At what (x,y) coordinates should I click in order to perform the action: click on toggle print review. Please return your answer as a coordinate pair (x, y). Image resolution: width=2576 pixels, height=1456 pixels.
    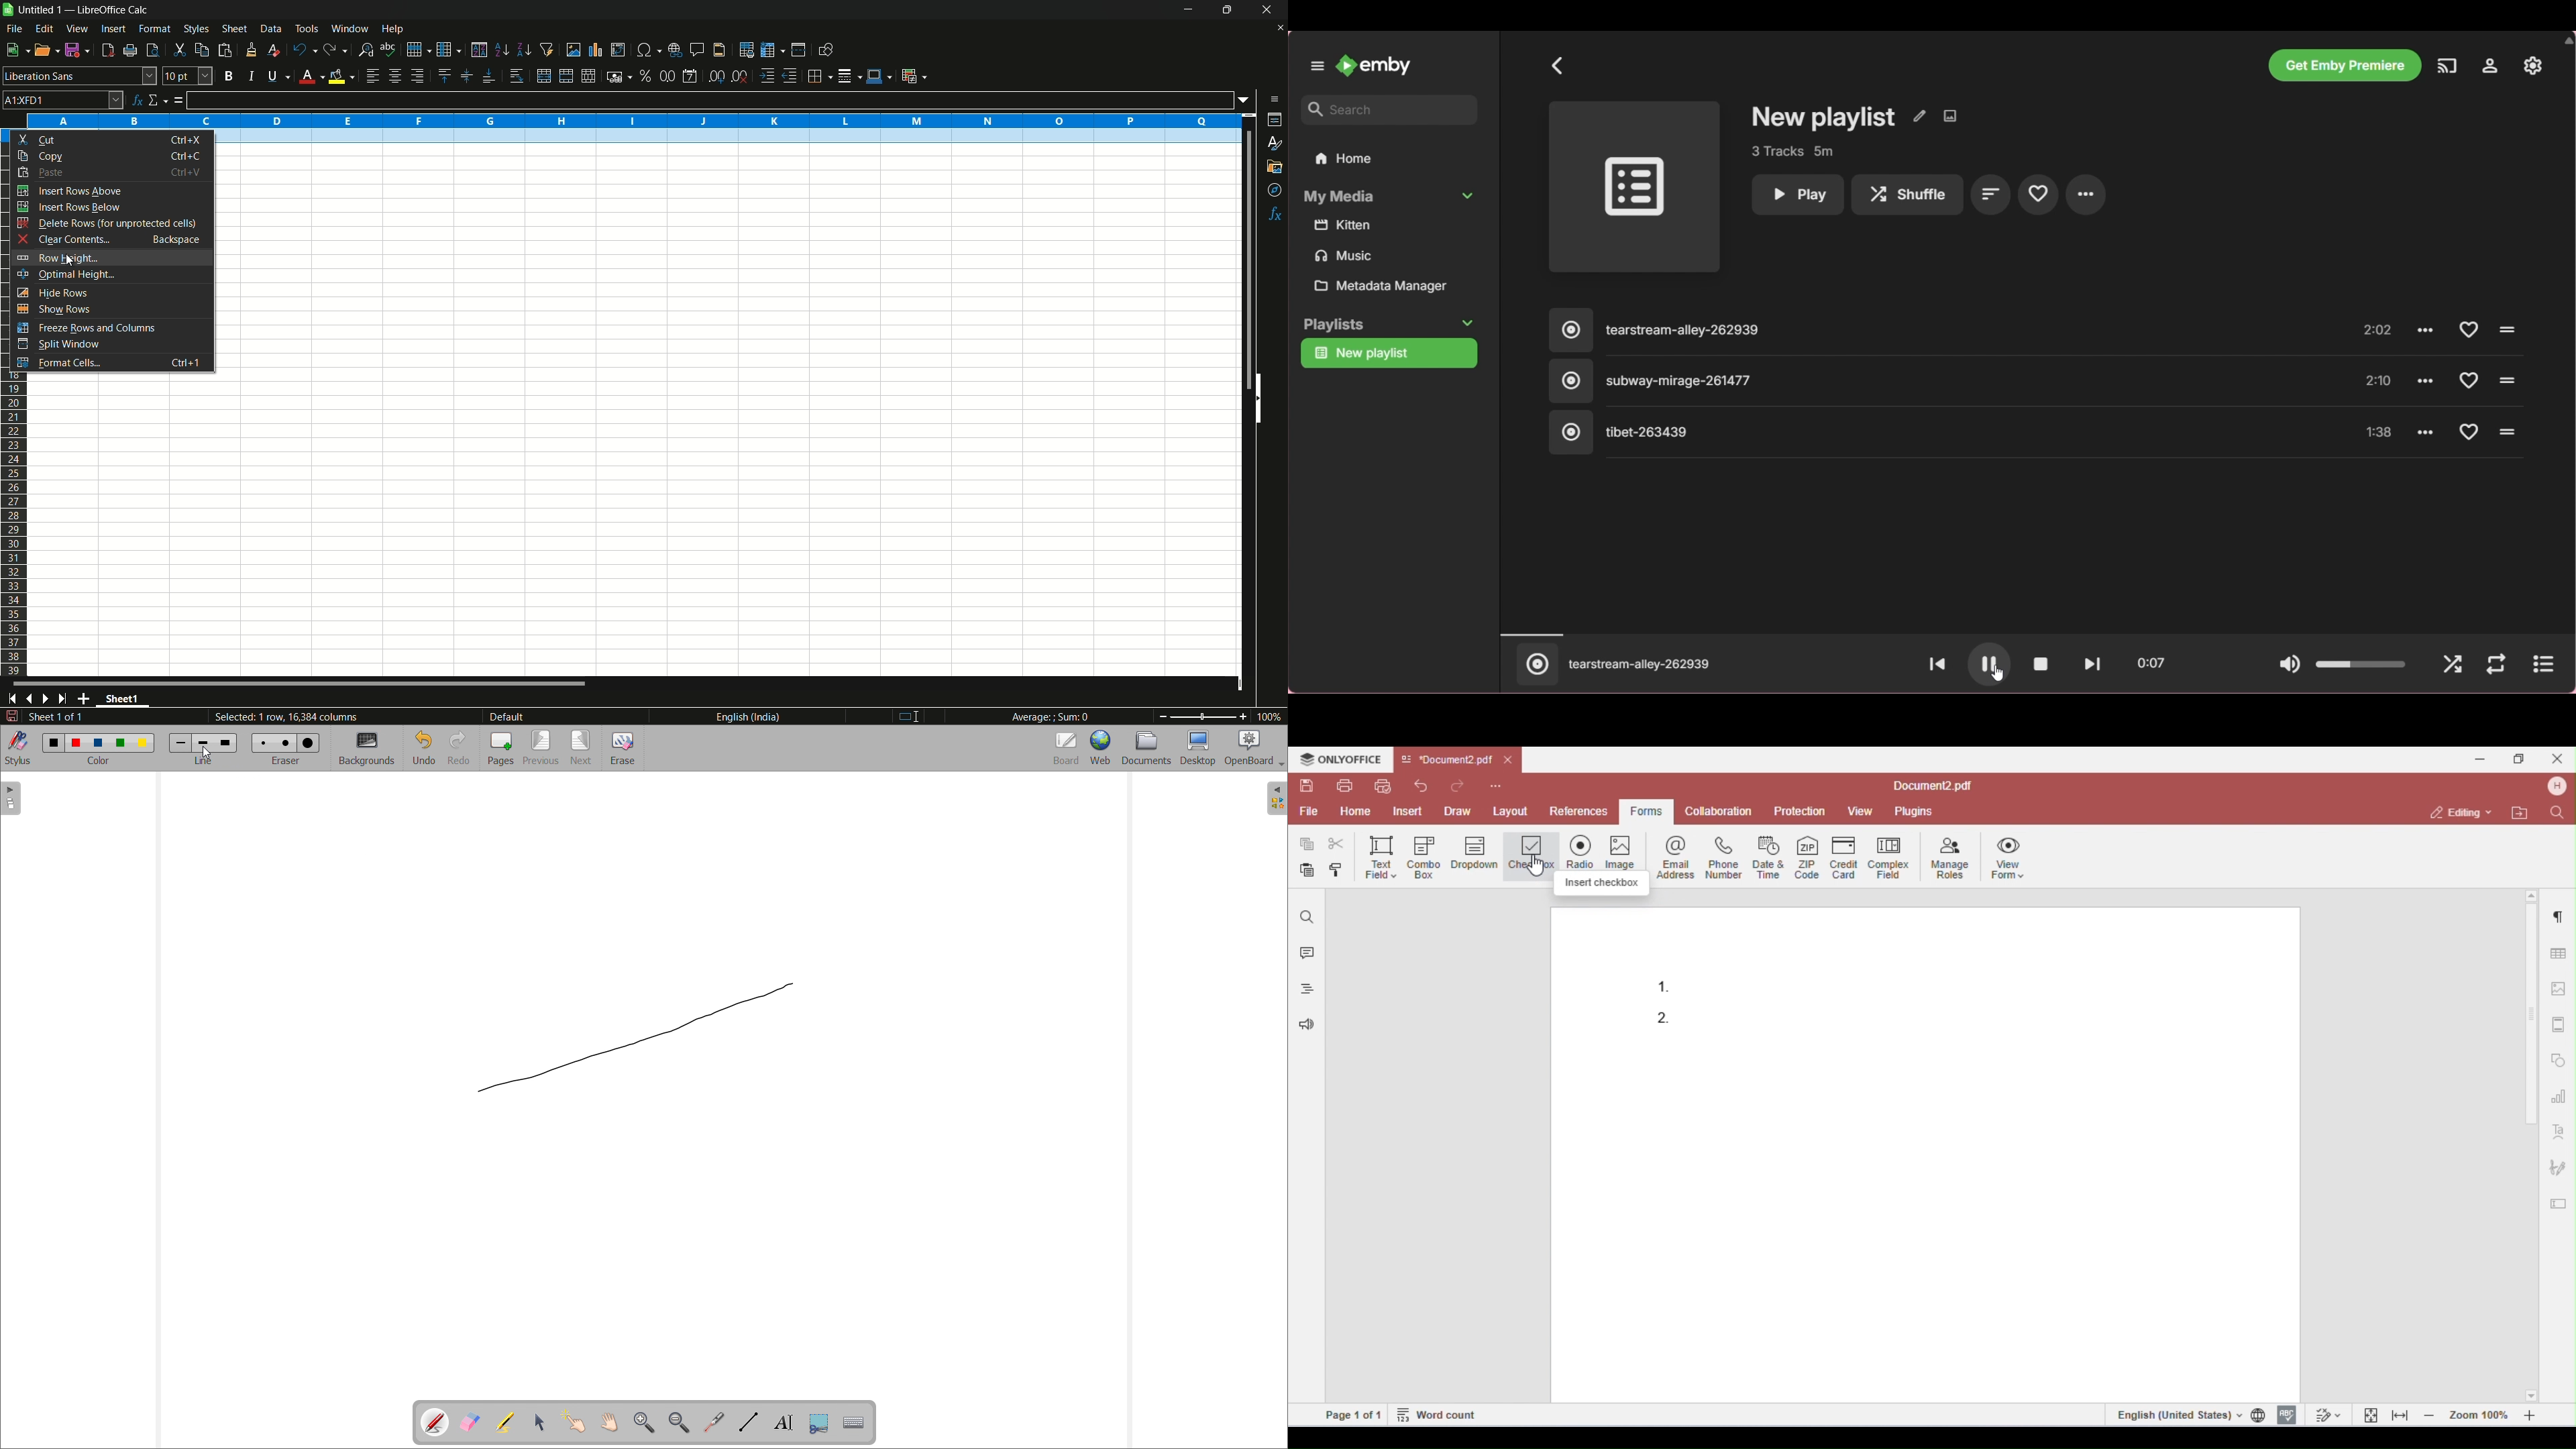
    Looking at the image, I should click on (151, 50).